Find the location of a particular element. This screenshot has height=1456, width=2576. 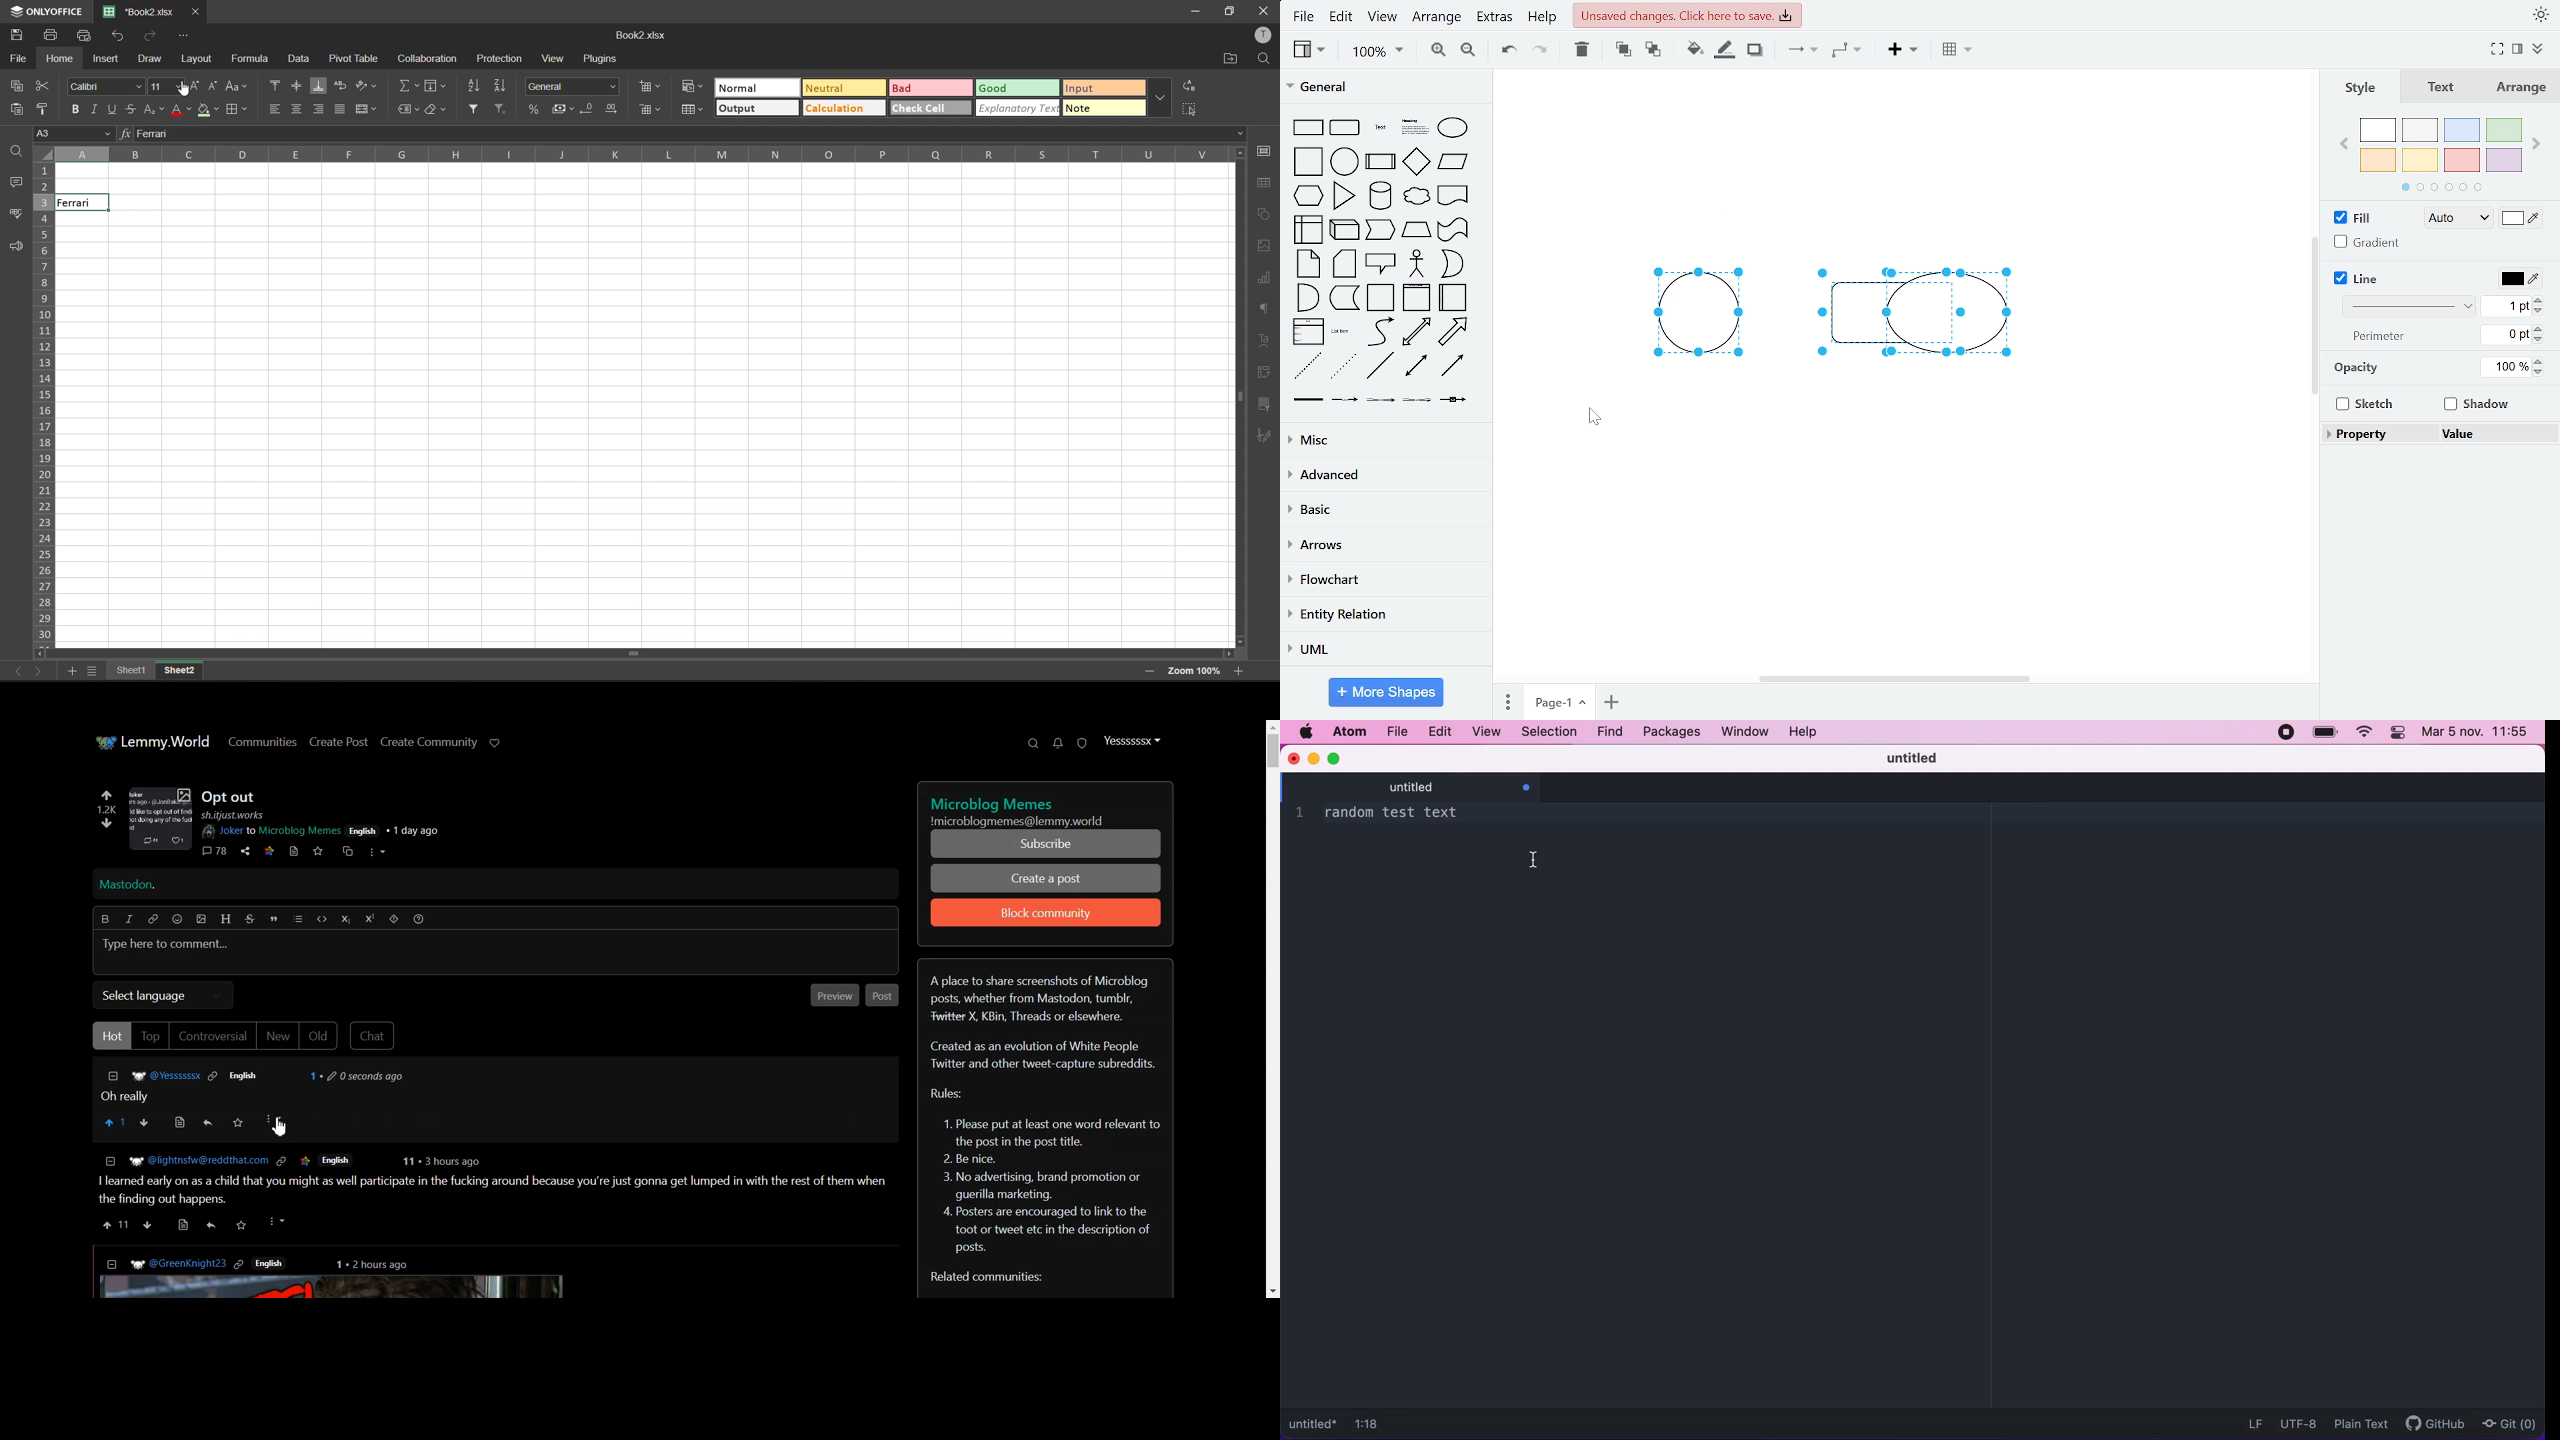

line color is located at coordinates (2519, 278).